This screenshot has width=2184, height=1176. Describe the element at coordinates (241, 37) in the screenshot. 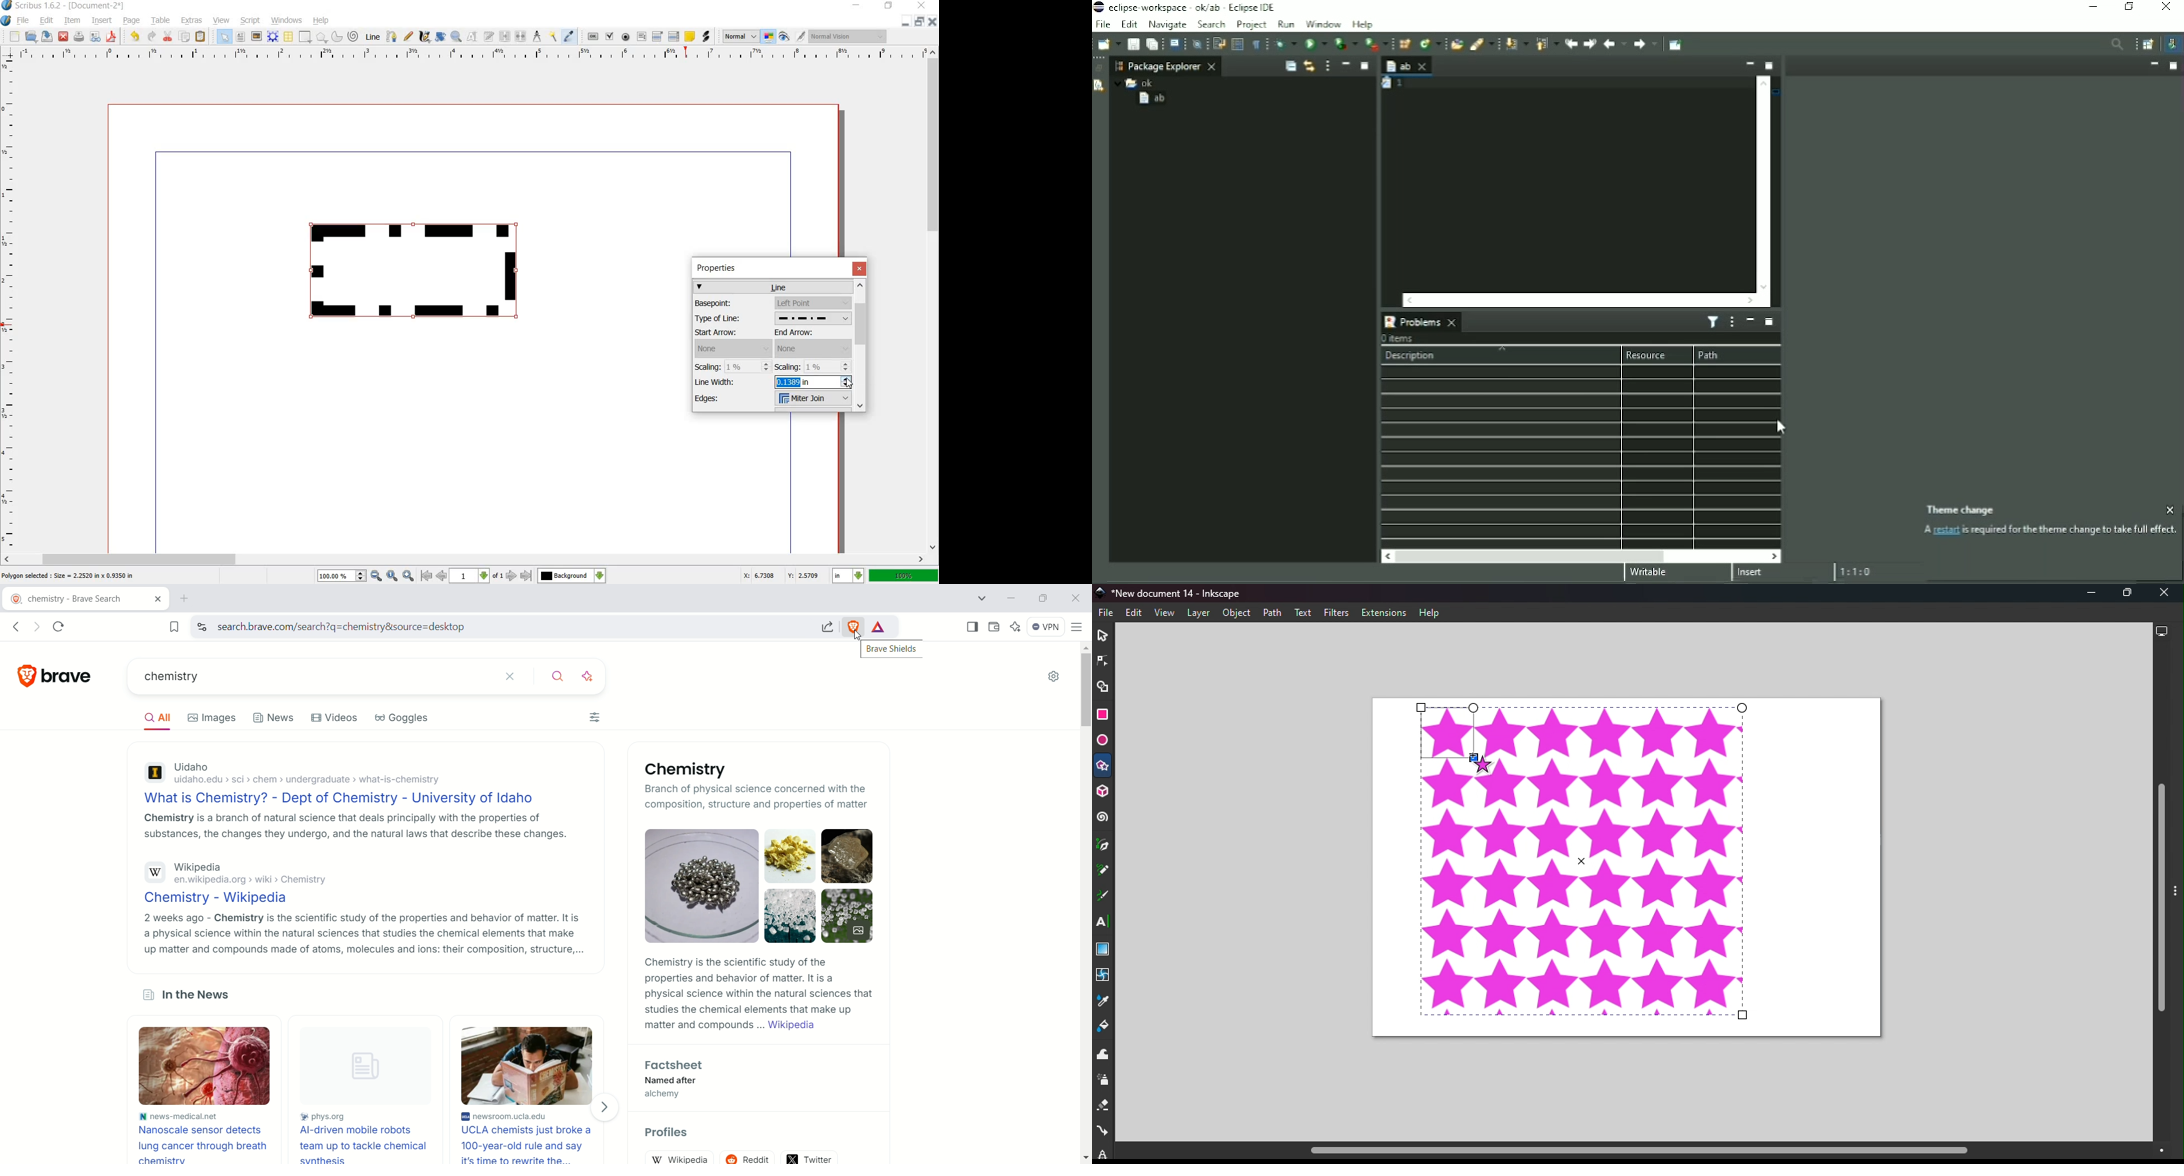

I see `TEXT FRAME` at that location.